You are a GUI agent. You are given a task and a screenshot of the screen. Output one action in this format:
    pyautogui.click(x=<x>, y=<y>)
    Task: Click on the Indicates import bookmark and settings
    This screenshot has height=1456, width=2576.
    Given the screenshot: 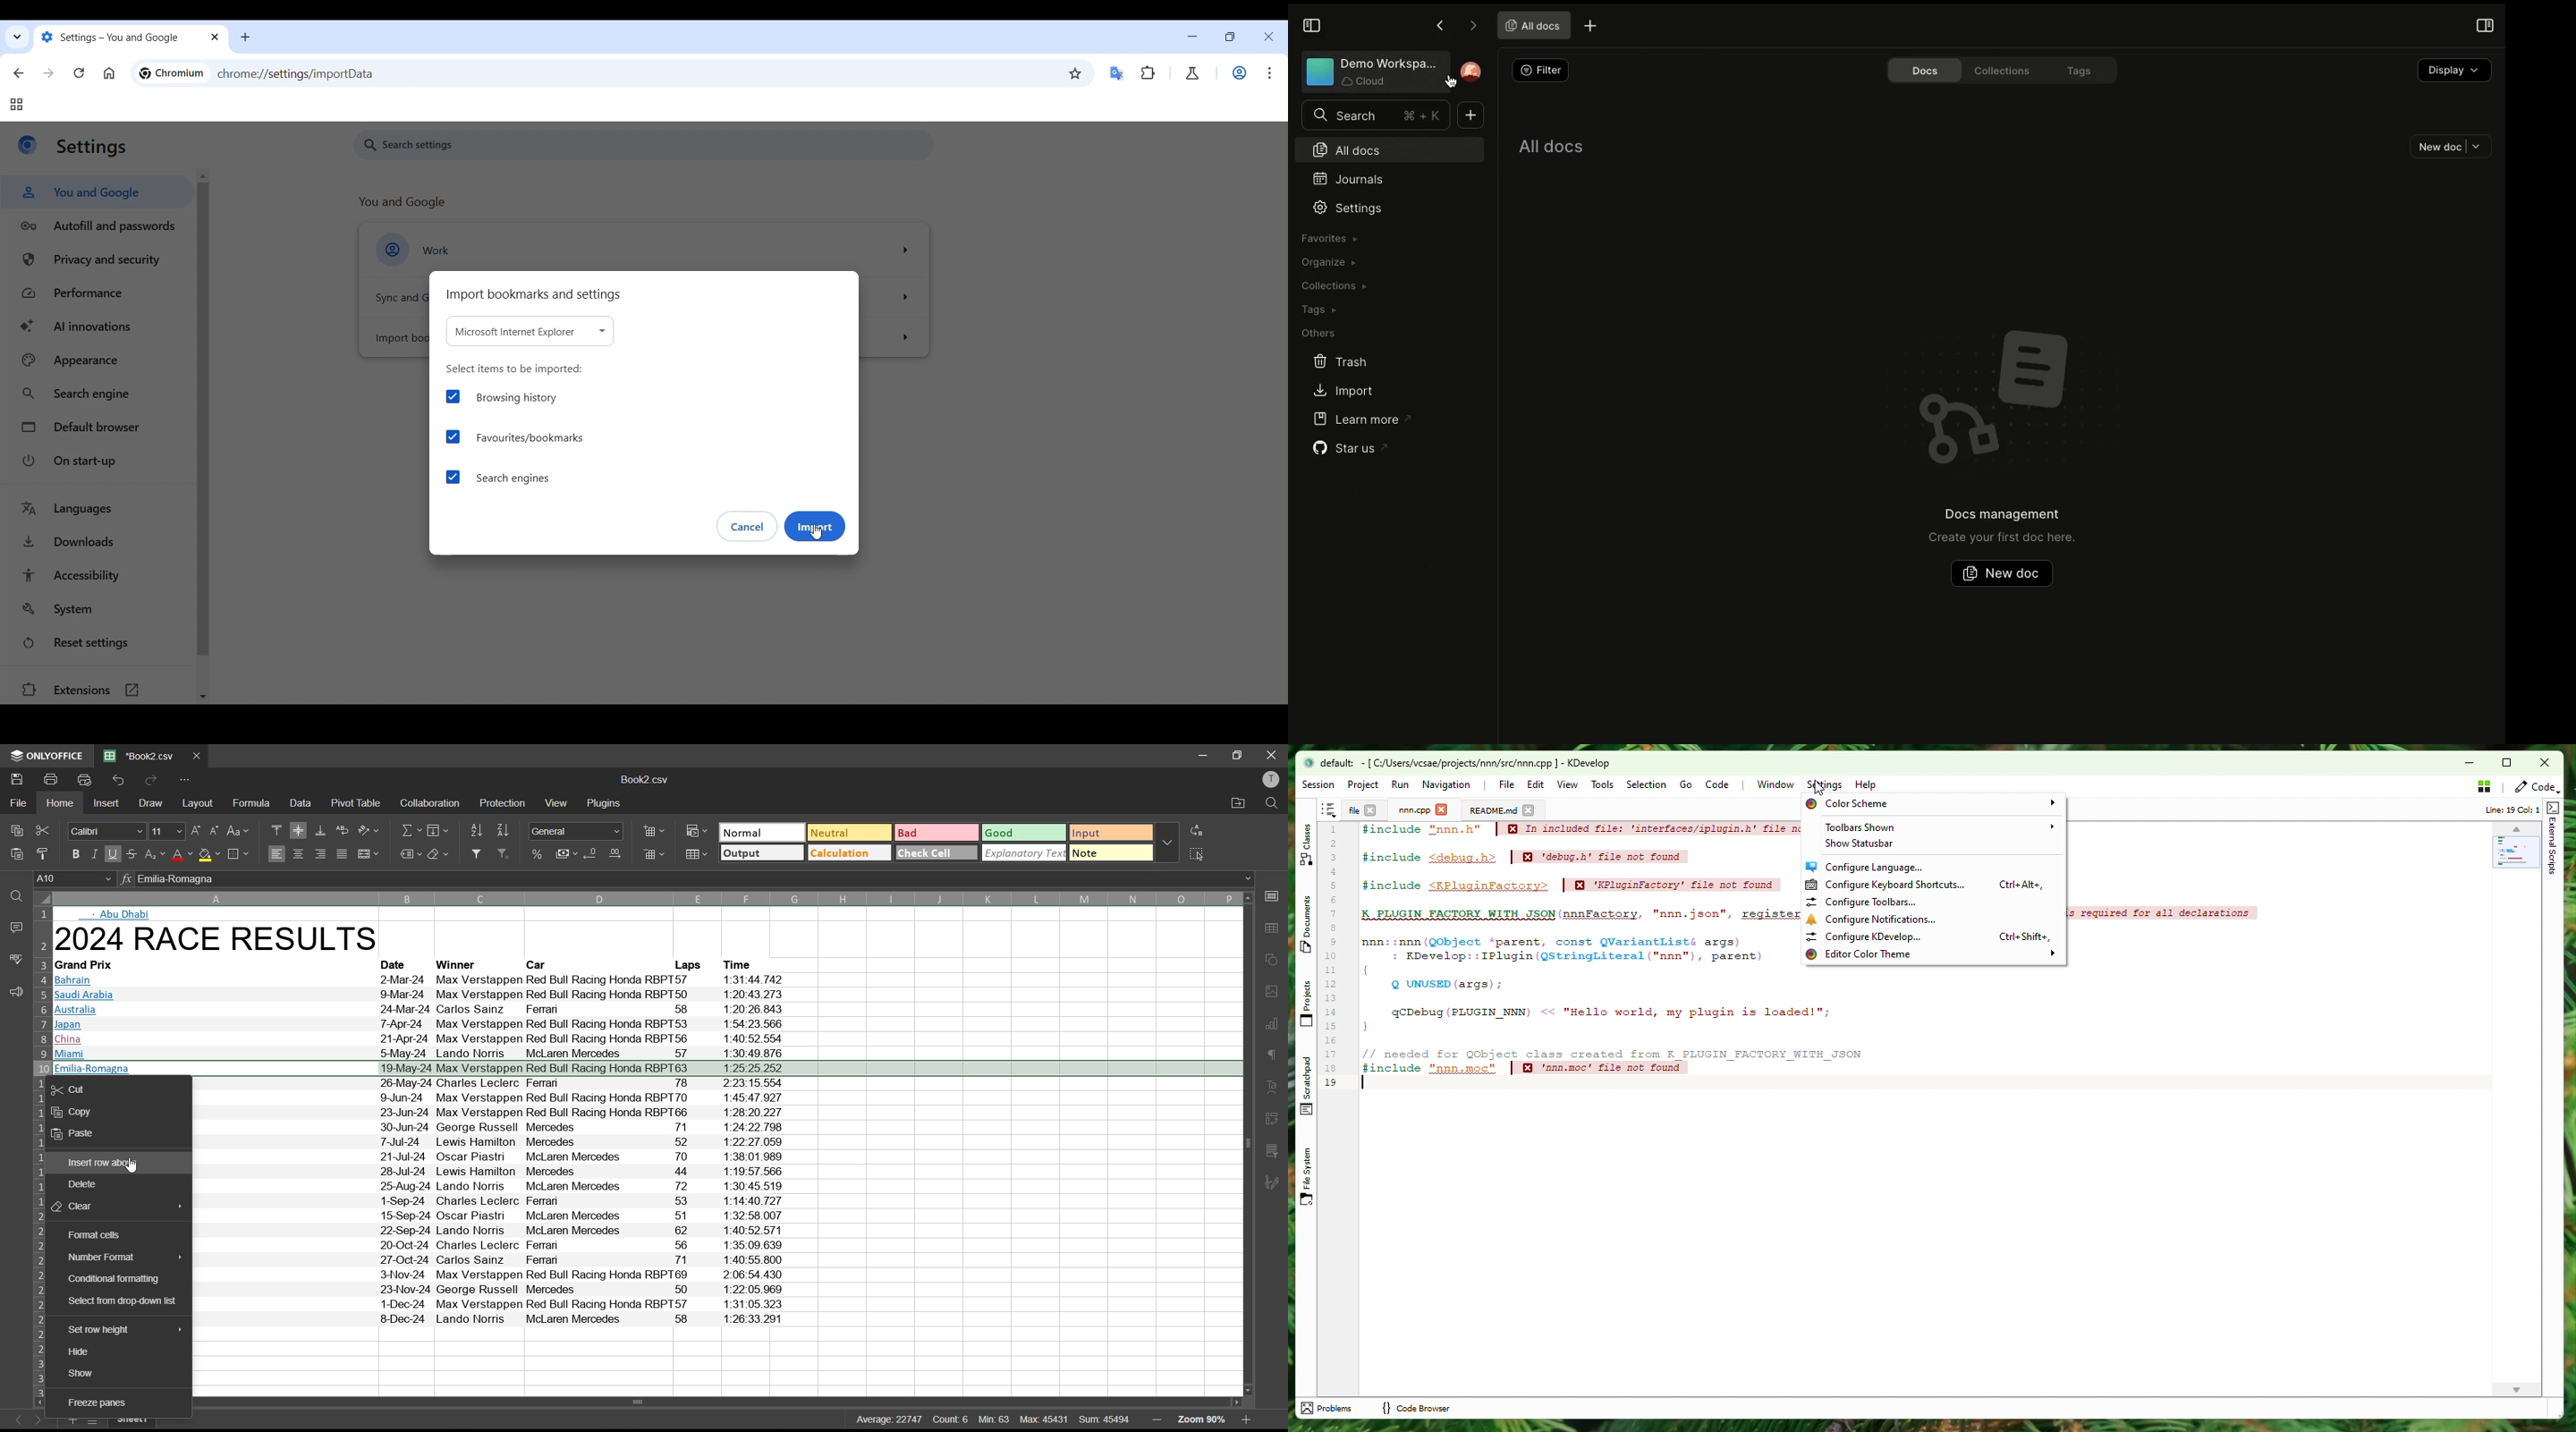 What is the action you would take?
    pyautogui.click(x=533, y=295)
    